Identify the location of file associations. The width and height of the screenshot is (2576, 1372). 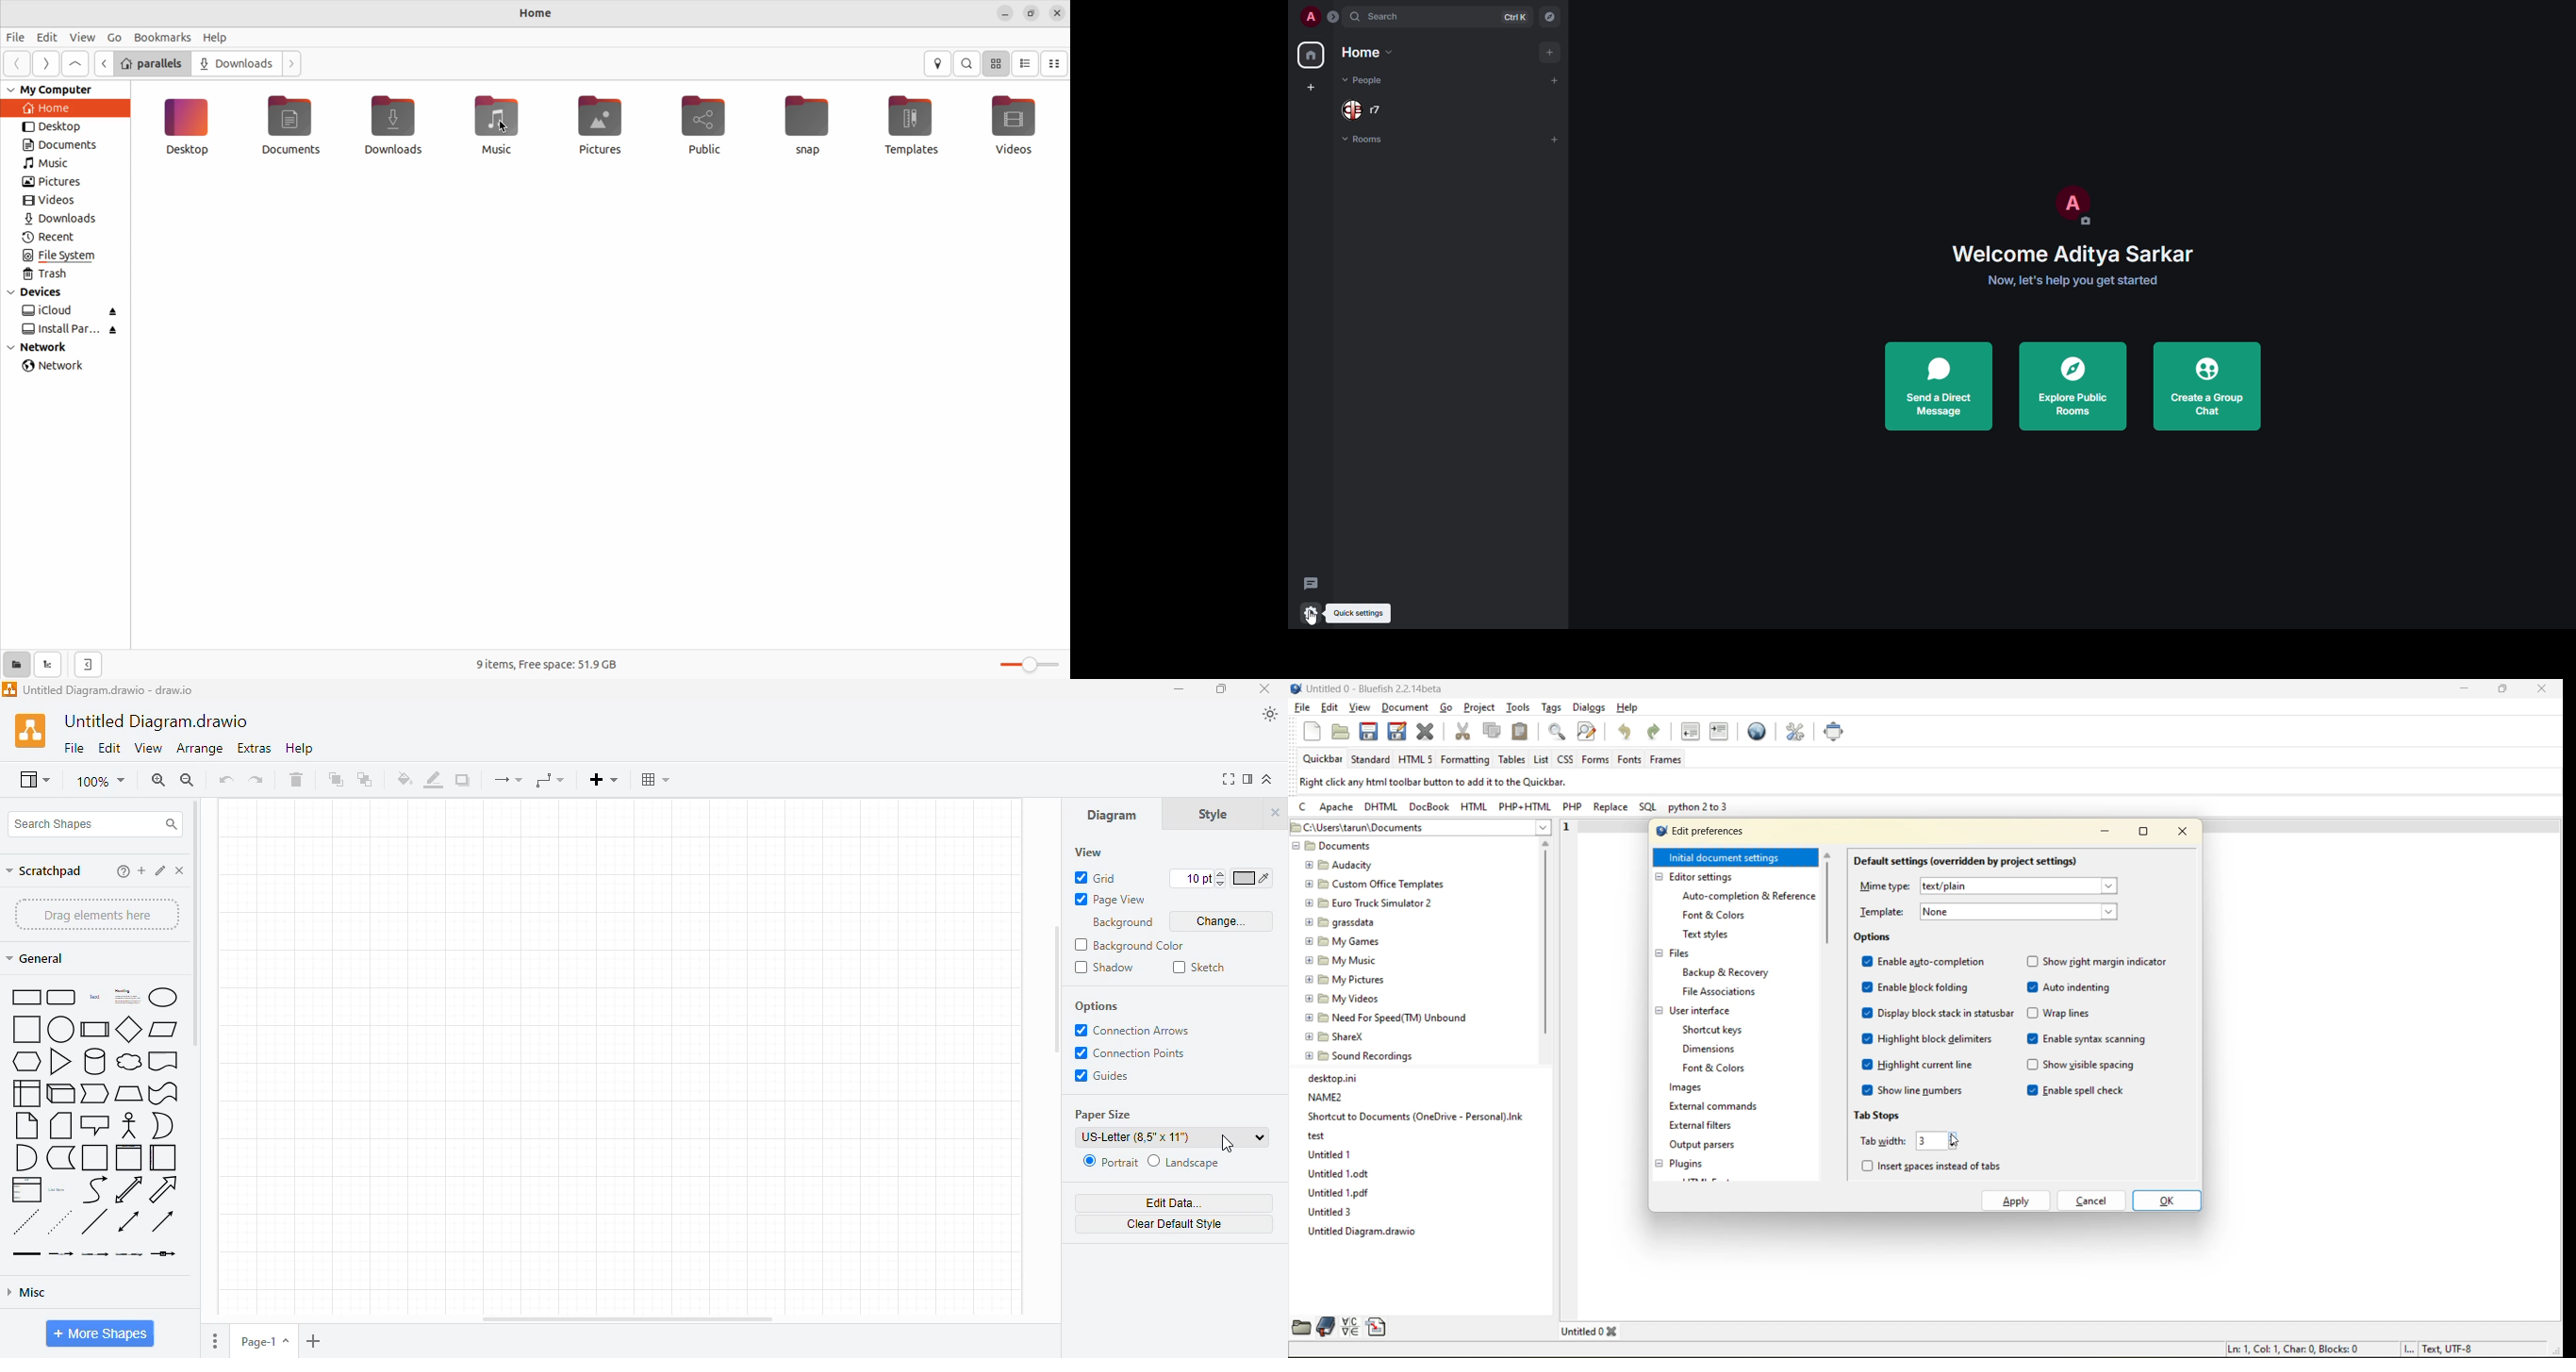
(1722, 993).